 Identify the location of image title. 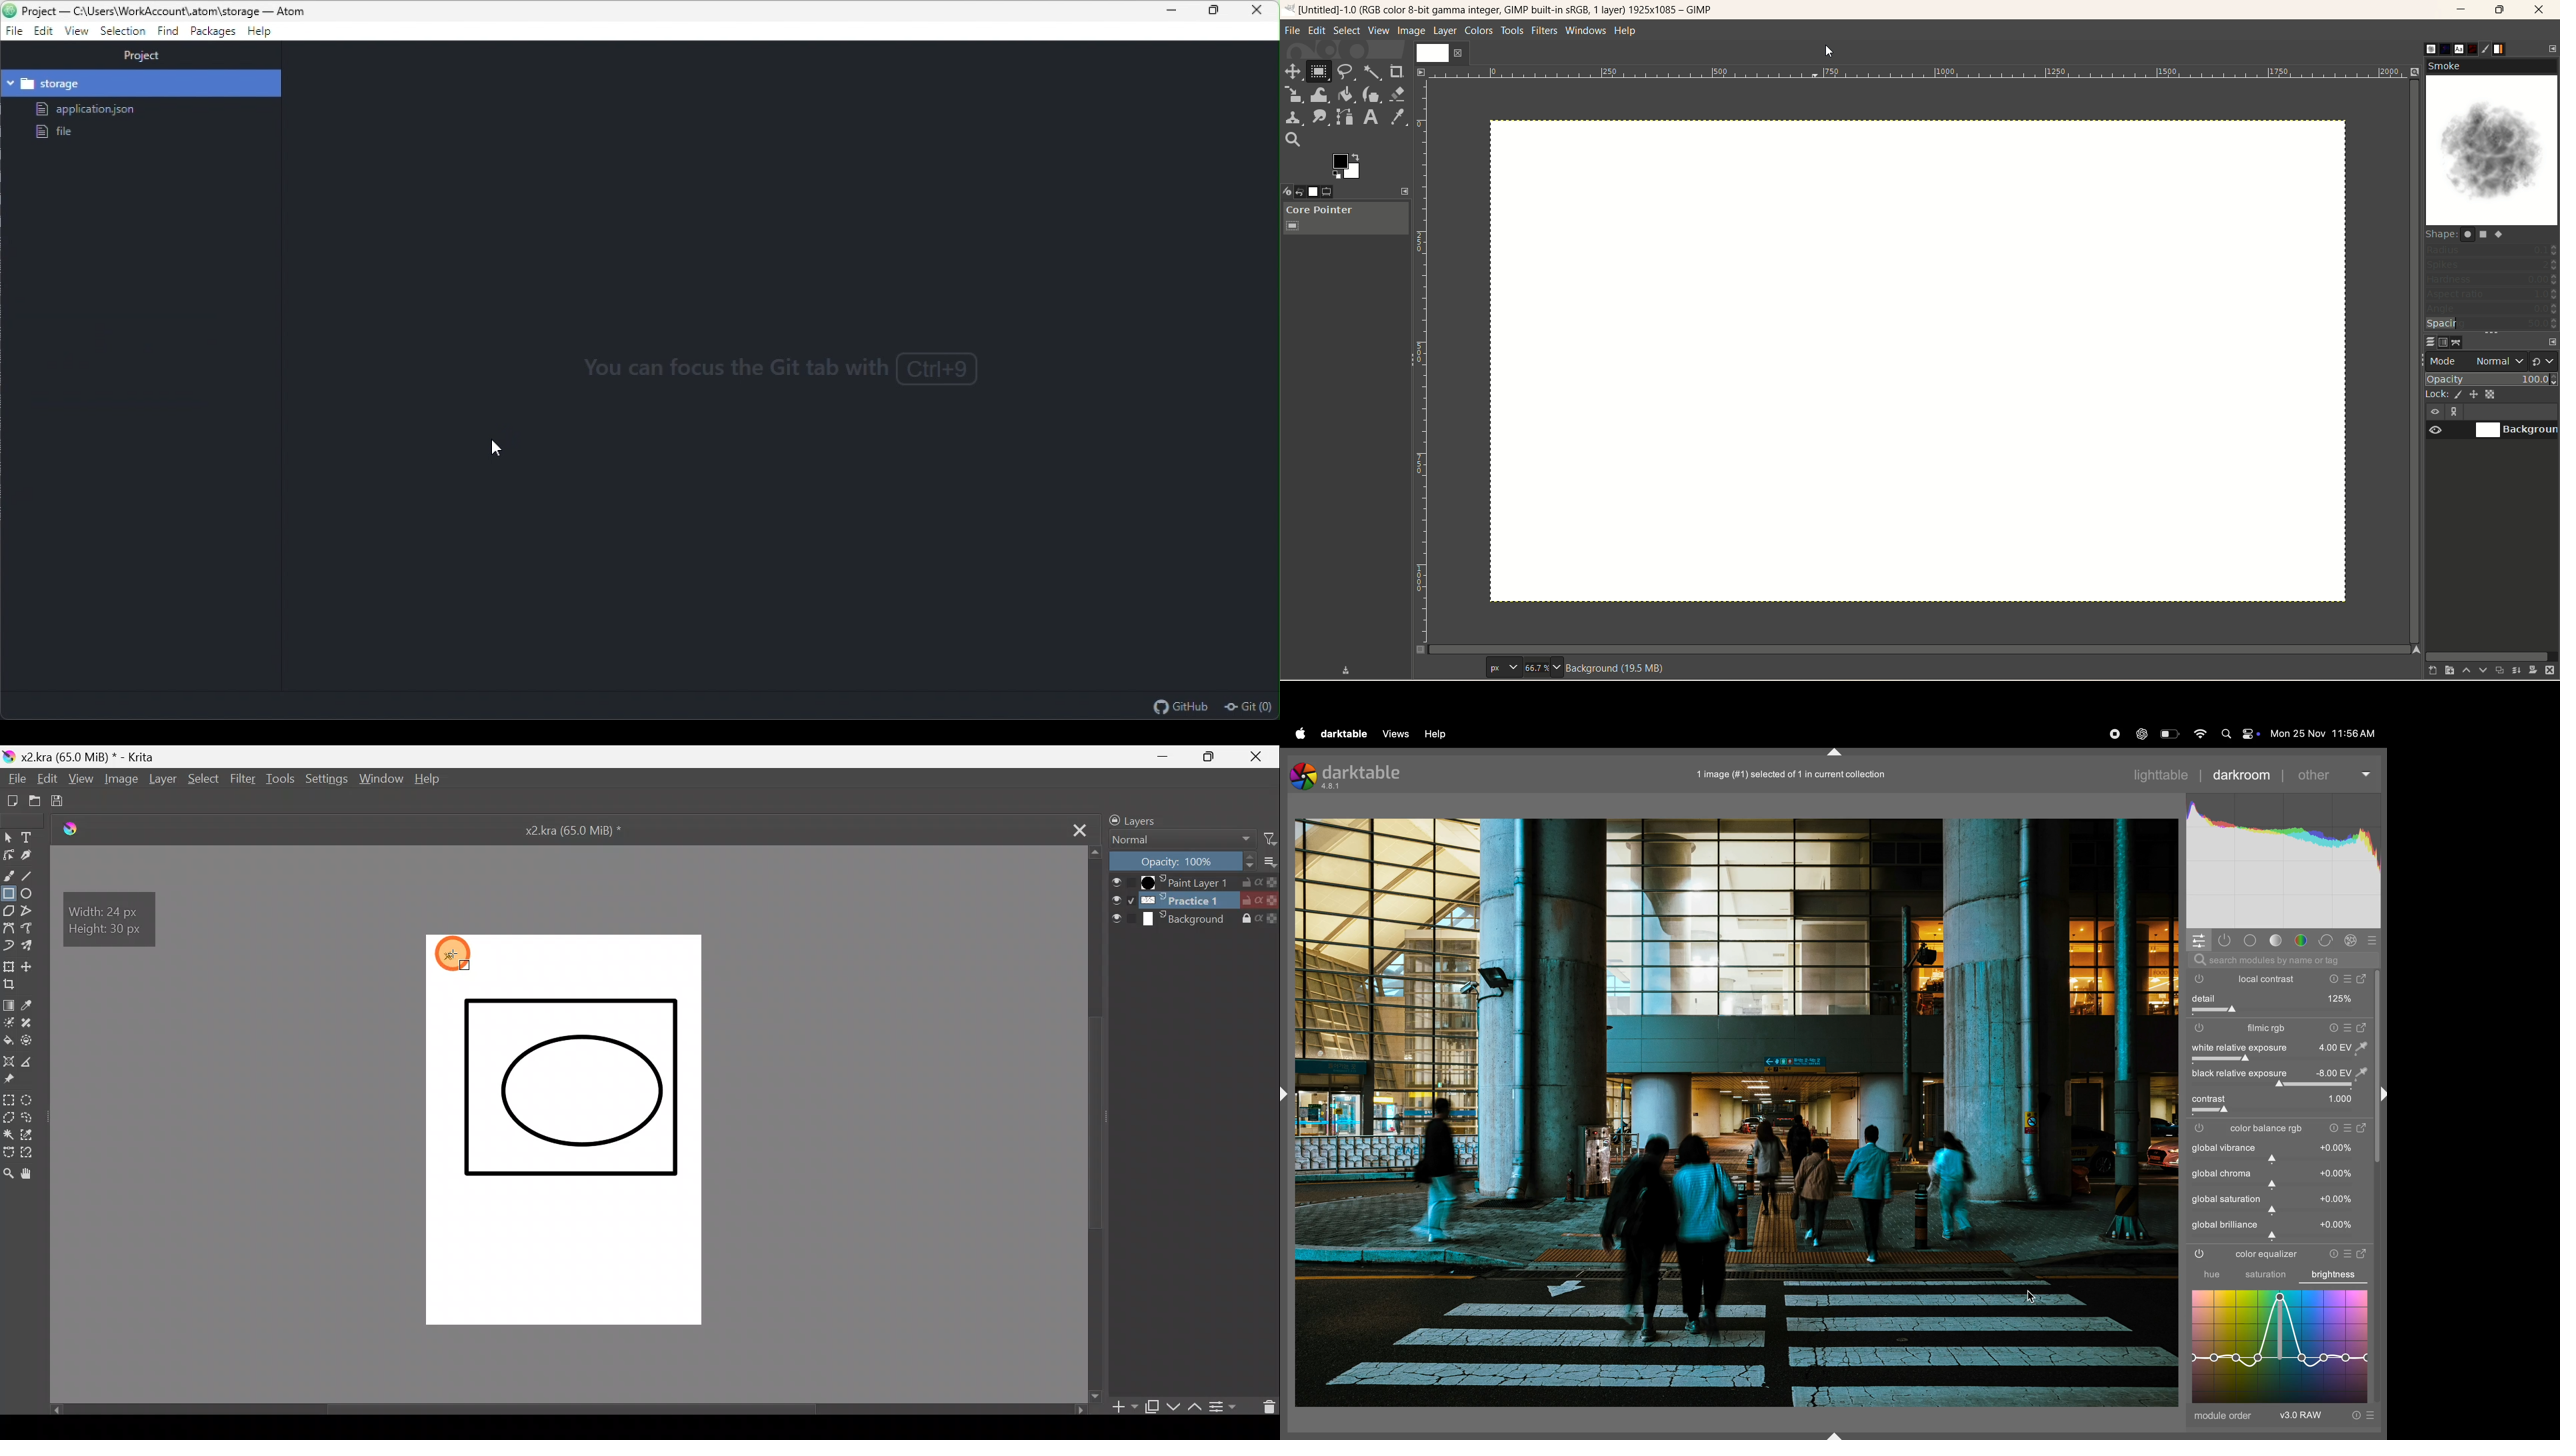
(1805, 774).